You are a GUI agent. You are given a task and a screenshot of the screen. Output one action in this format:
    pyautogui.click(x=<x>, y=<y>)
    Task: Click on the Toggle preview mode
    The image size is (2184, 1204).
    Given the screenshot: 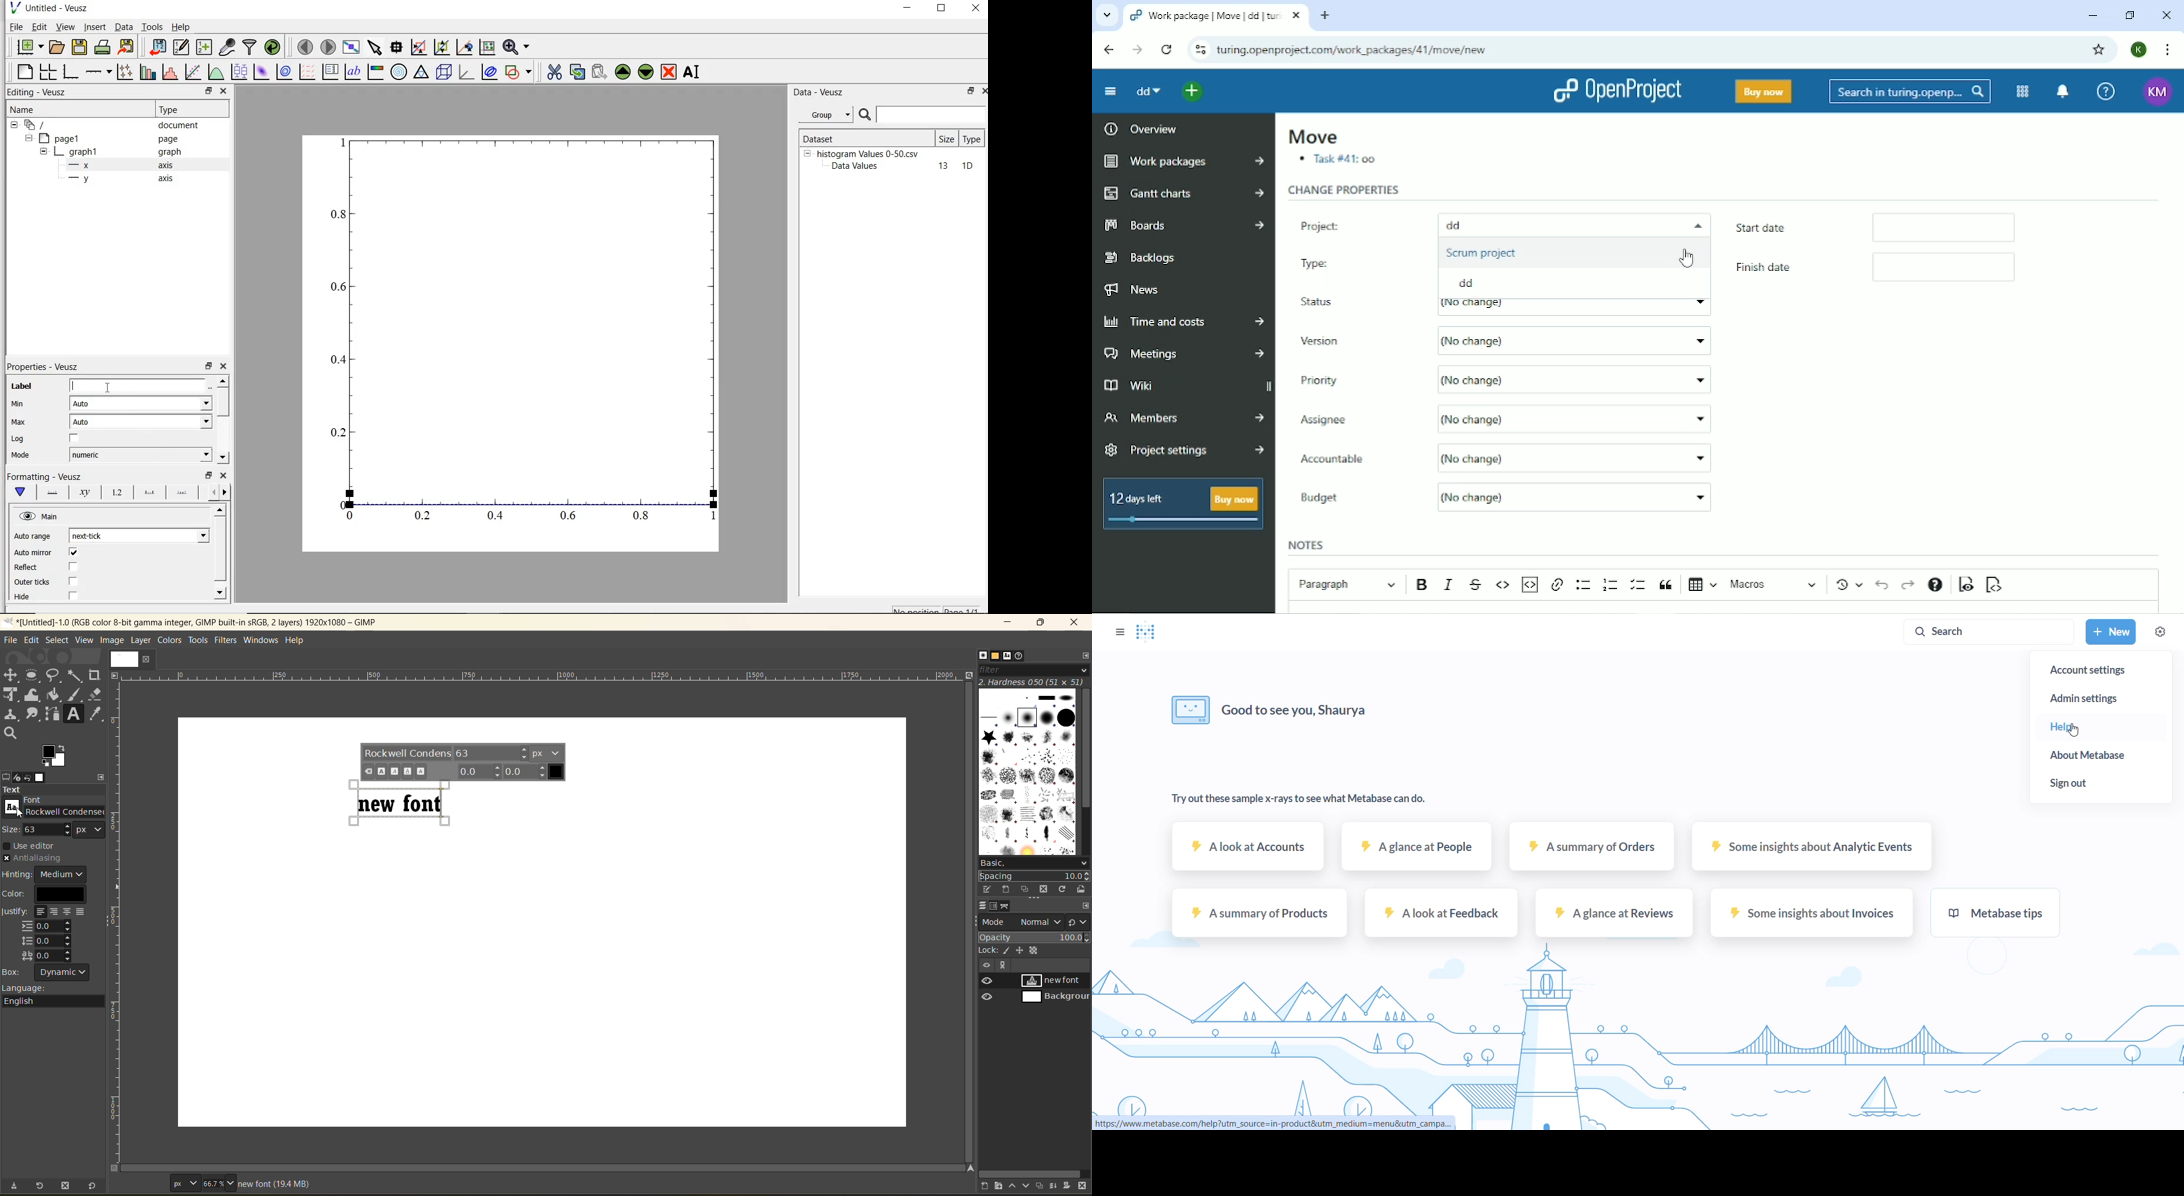 What is the action you would take?
    pyautogui.click(x=1967, y=584)
    